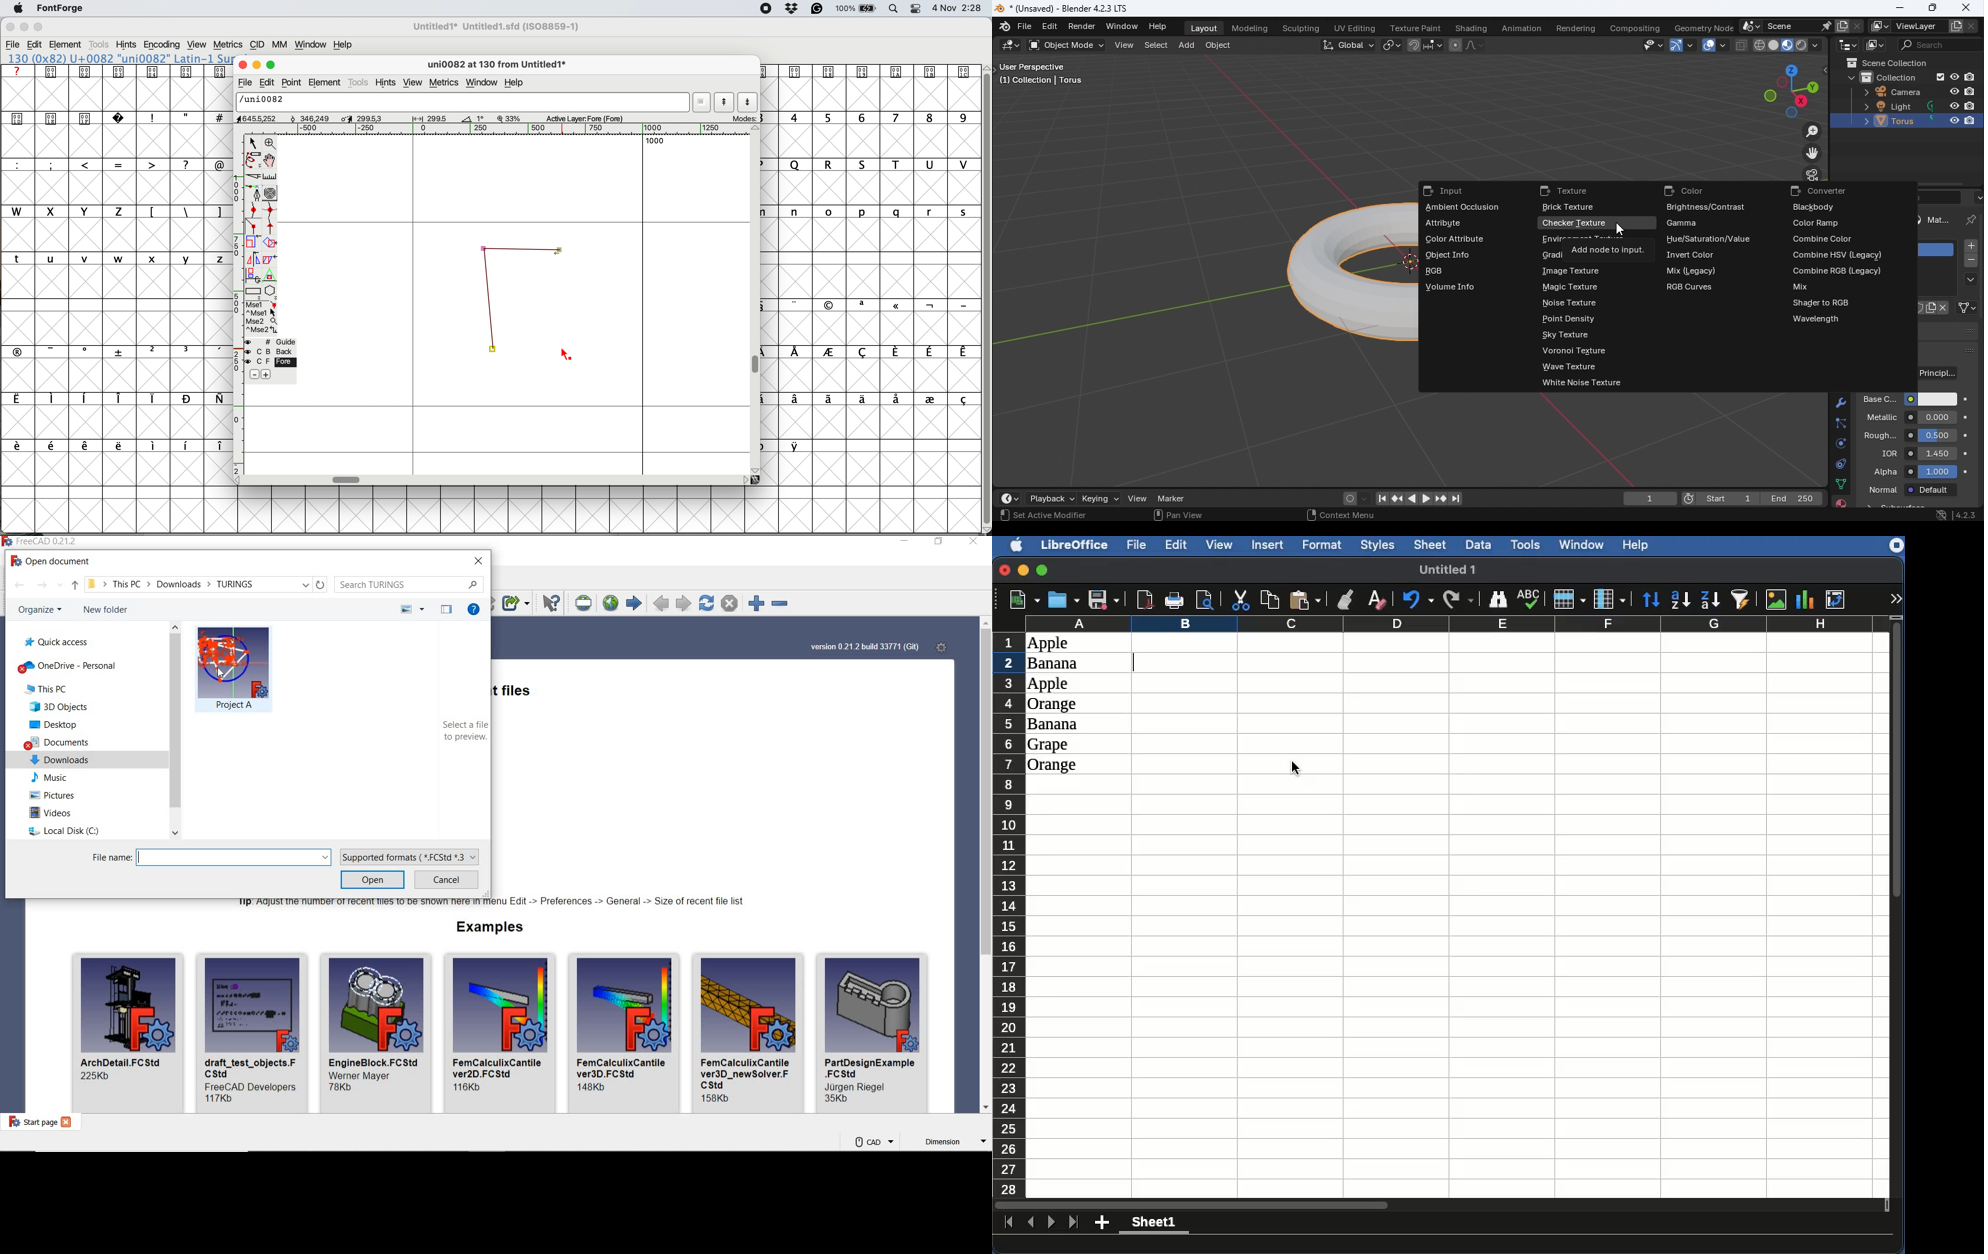 The width and height of the screenshot is (1988, 1260). Describe the element at coordinates (186, 212) in the screenshot. I see `symbols` at that location.